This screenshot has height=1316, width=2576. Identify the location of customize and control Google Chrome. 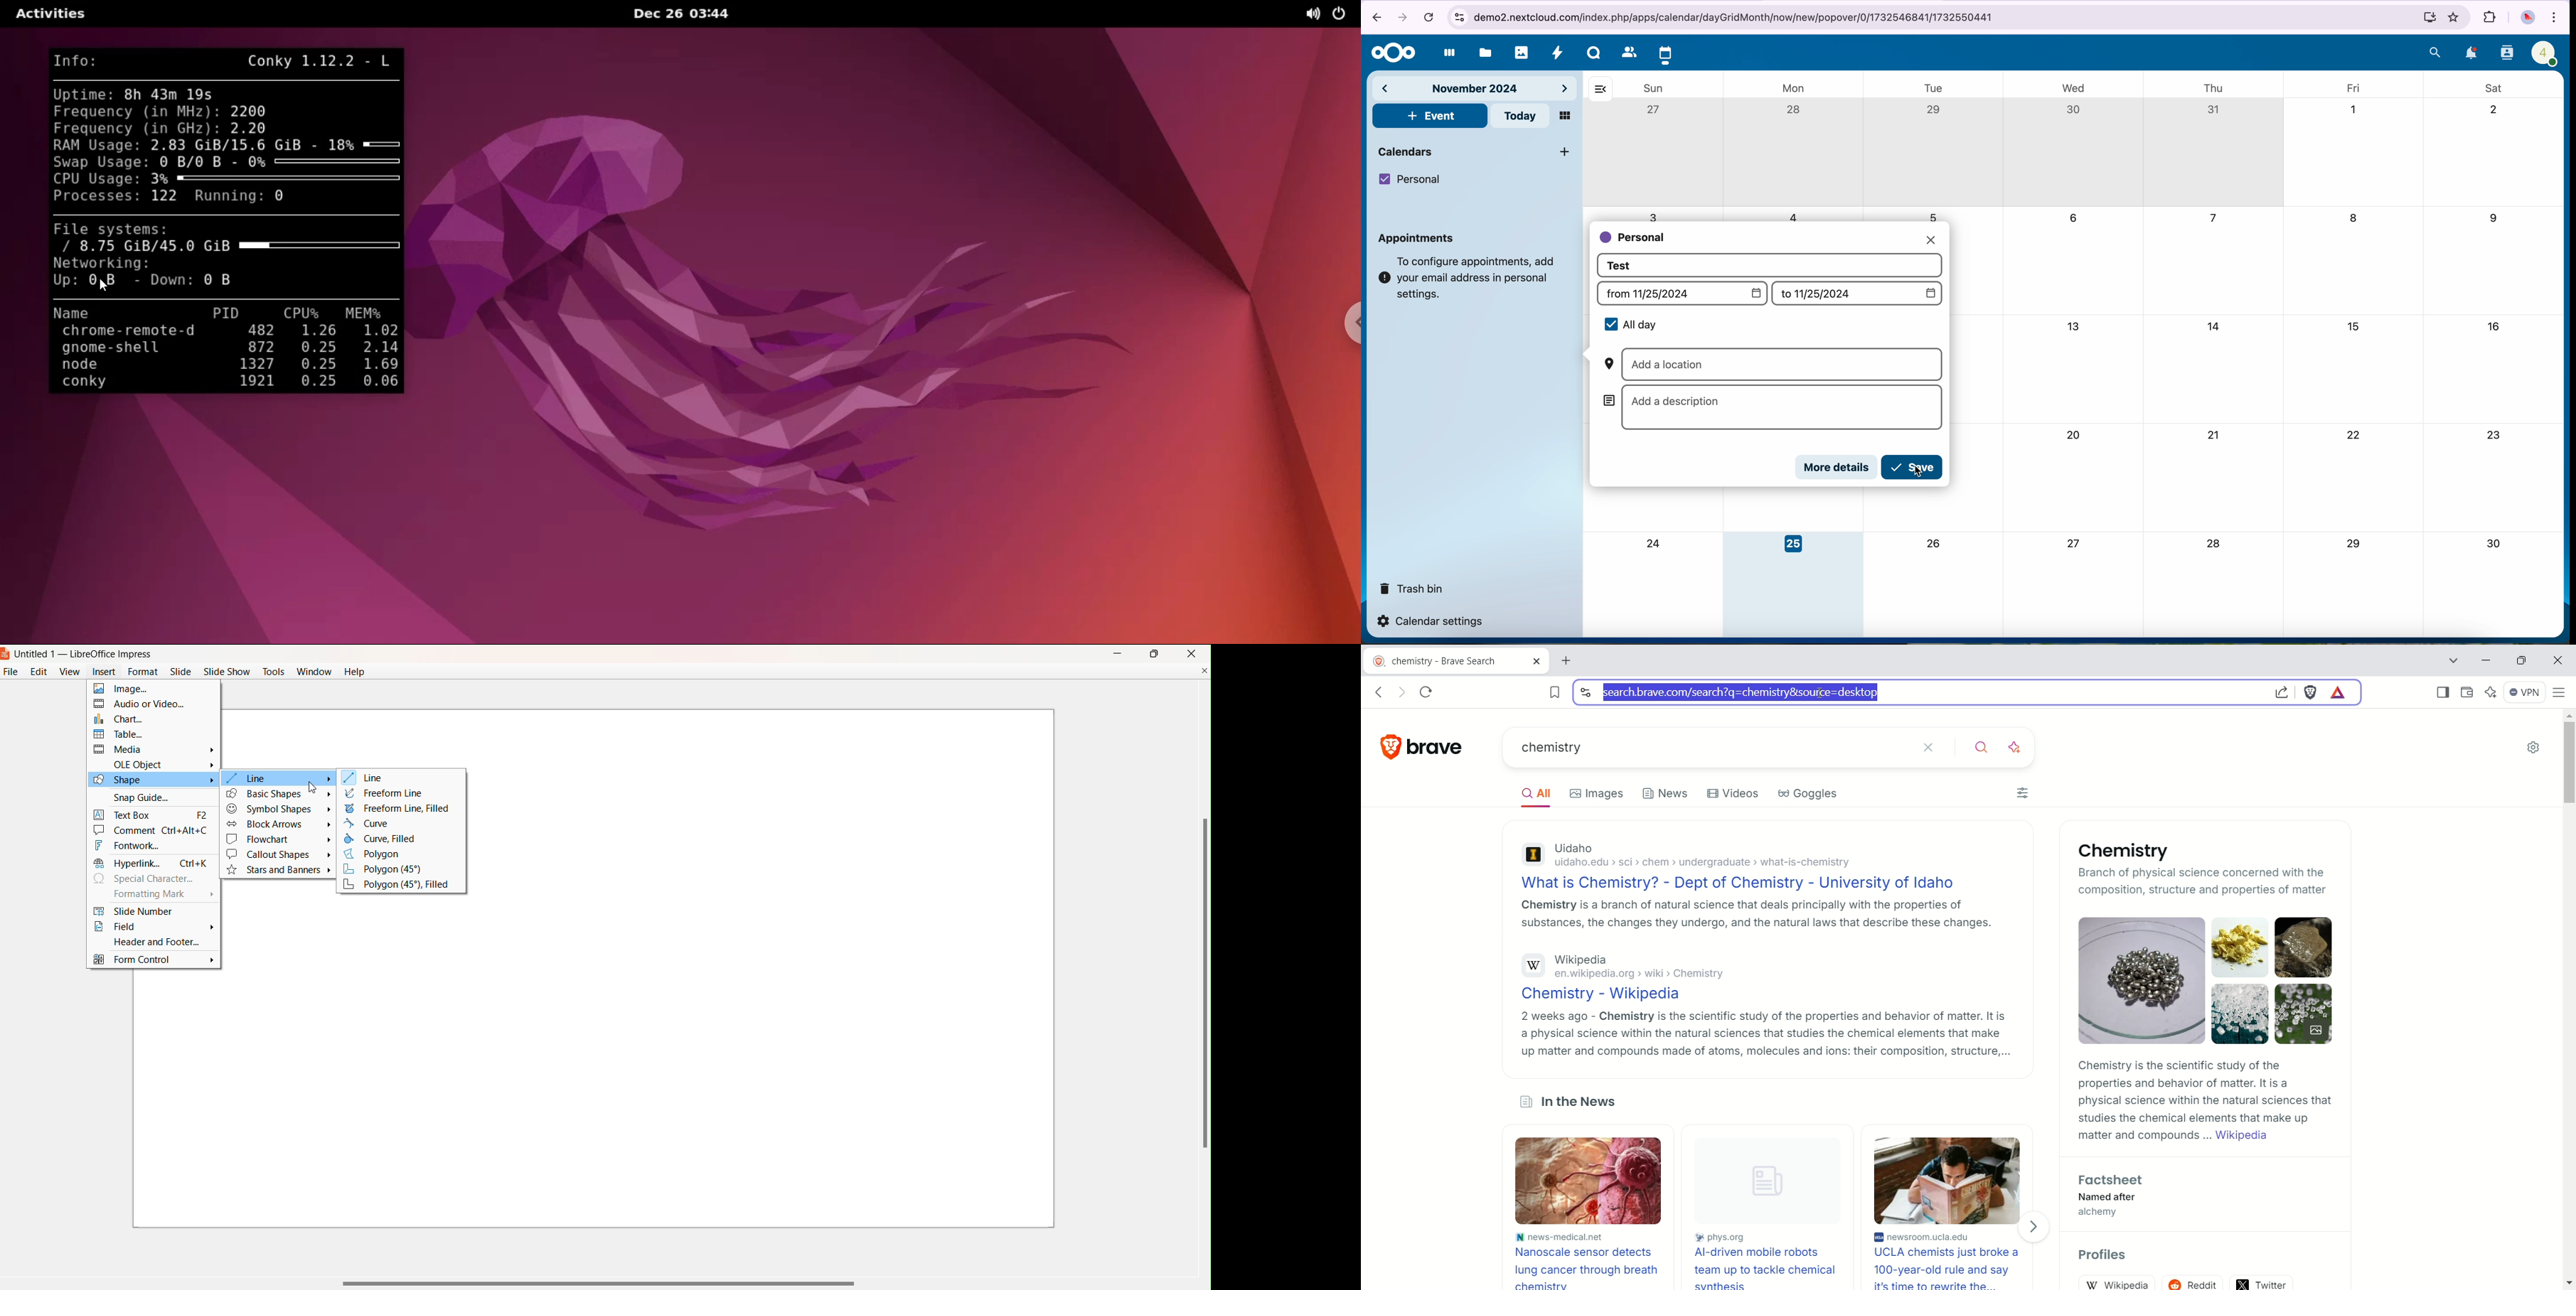
(2556, 17).